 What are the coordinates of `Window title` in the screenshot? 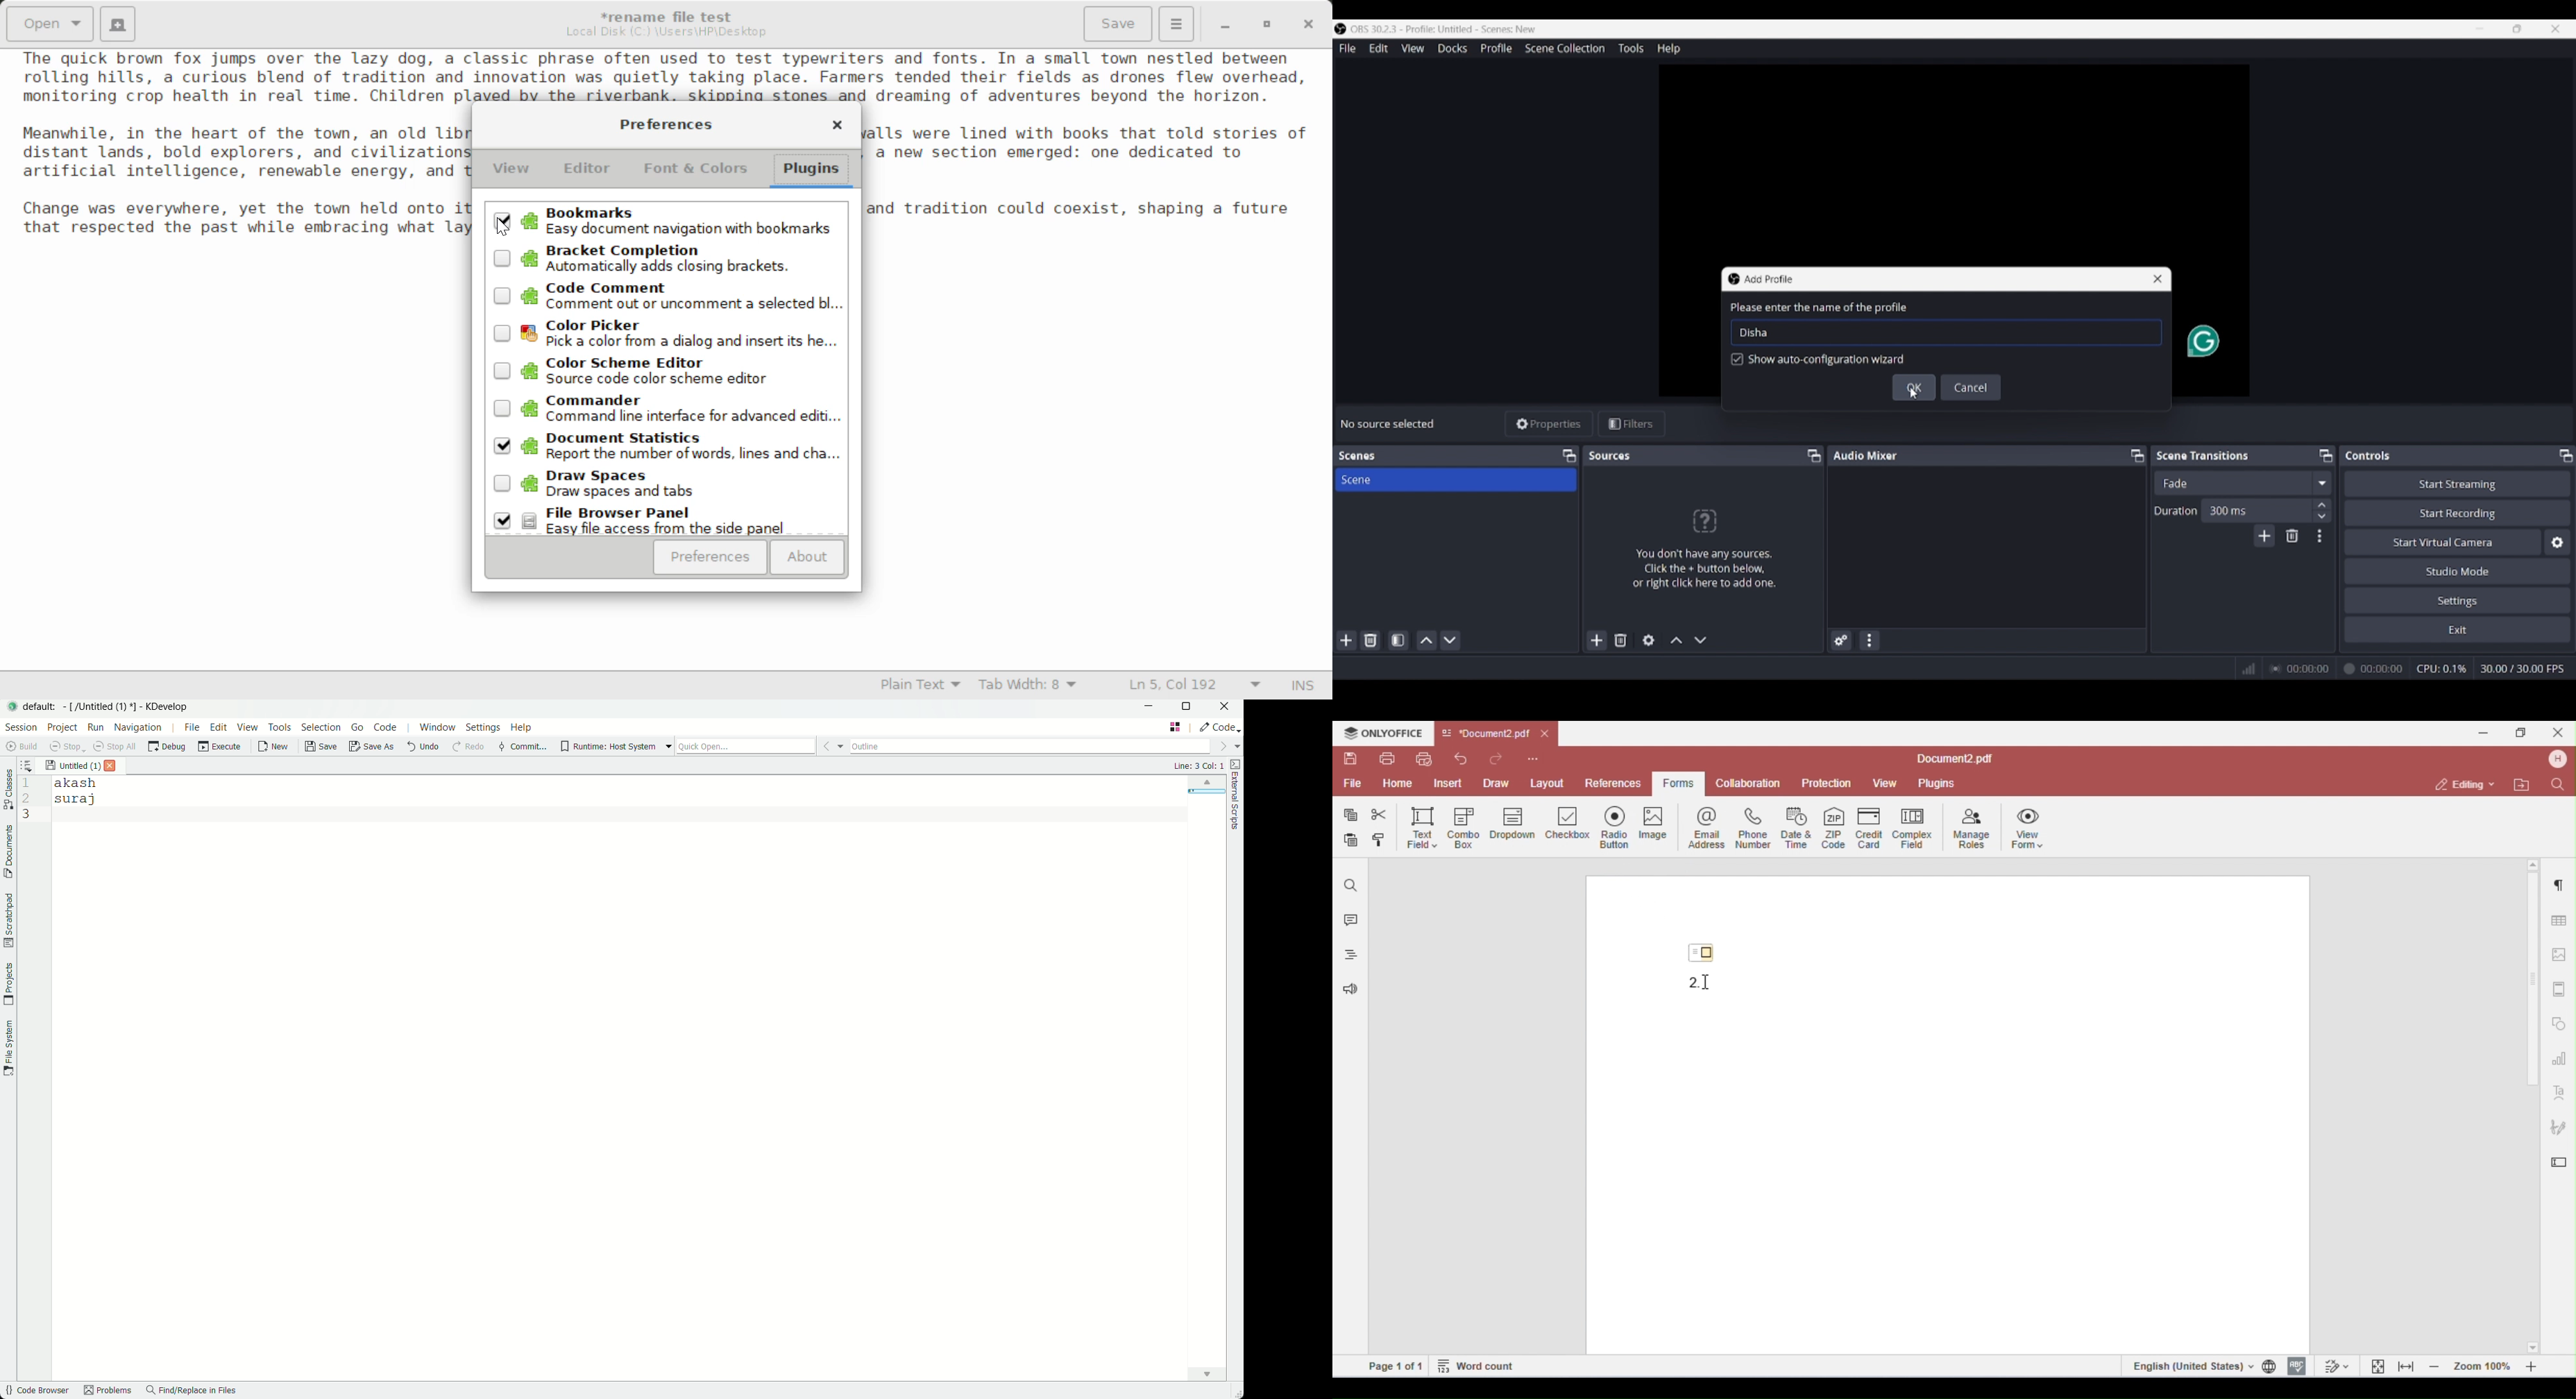 It's located at (1768, 279).